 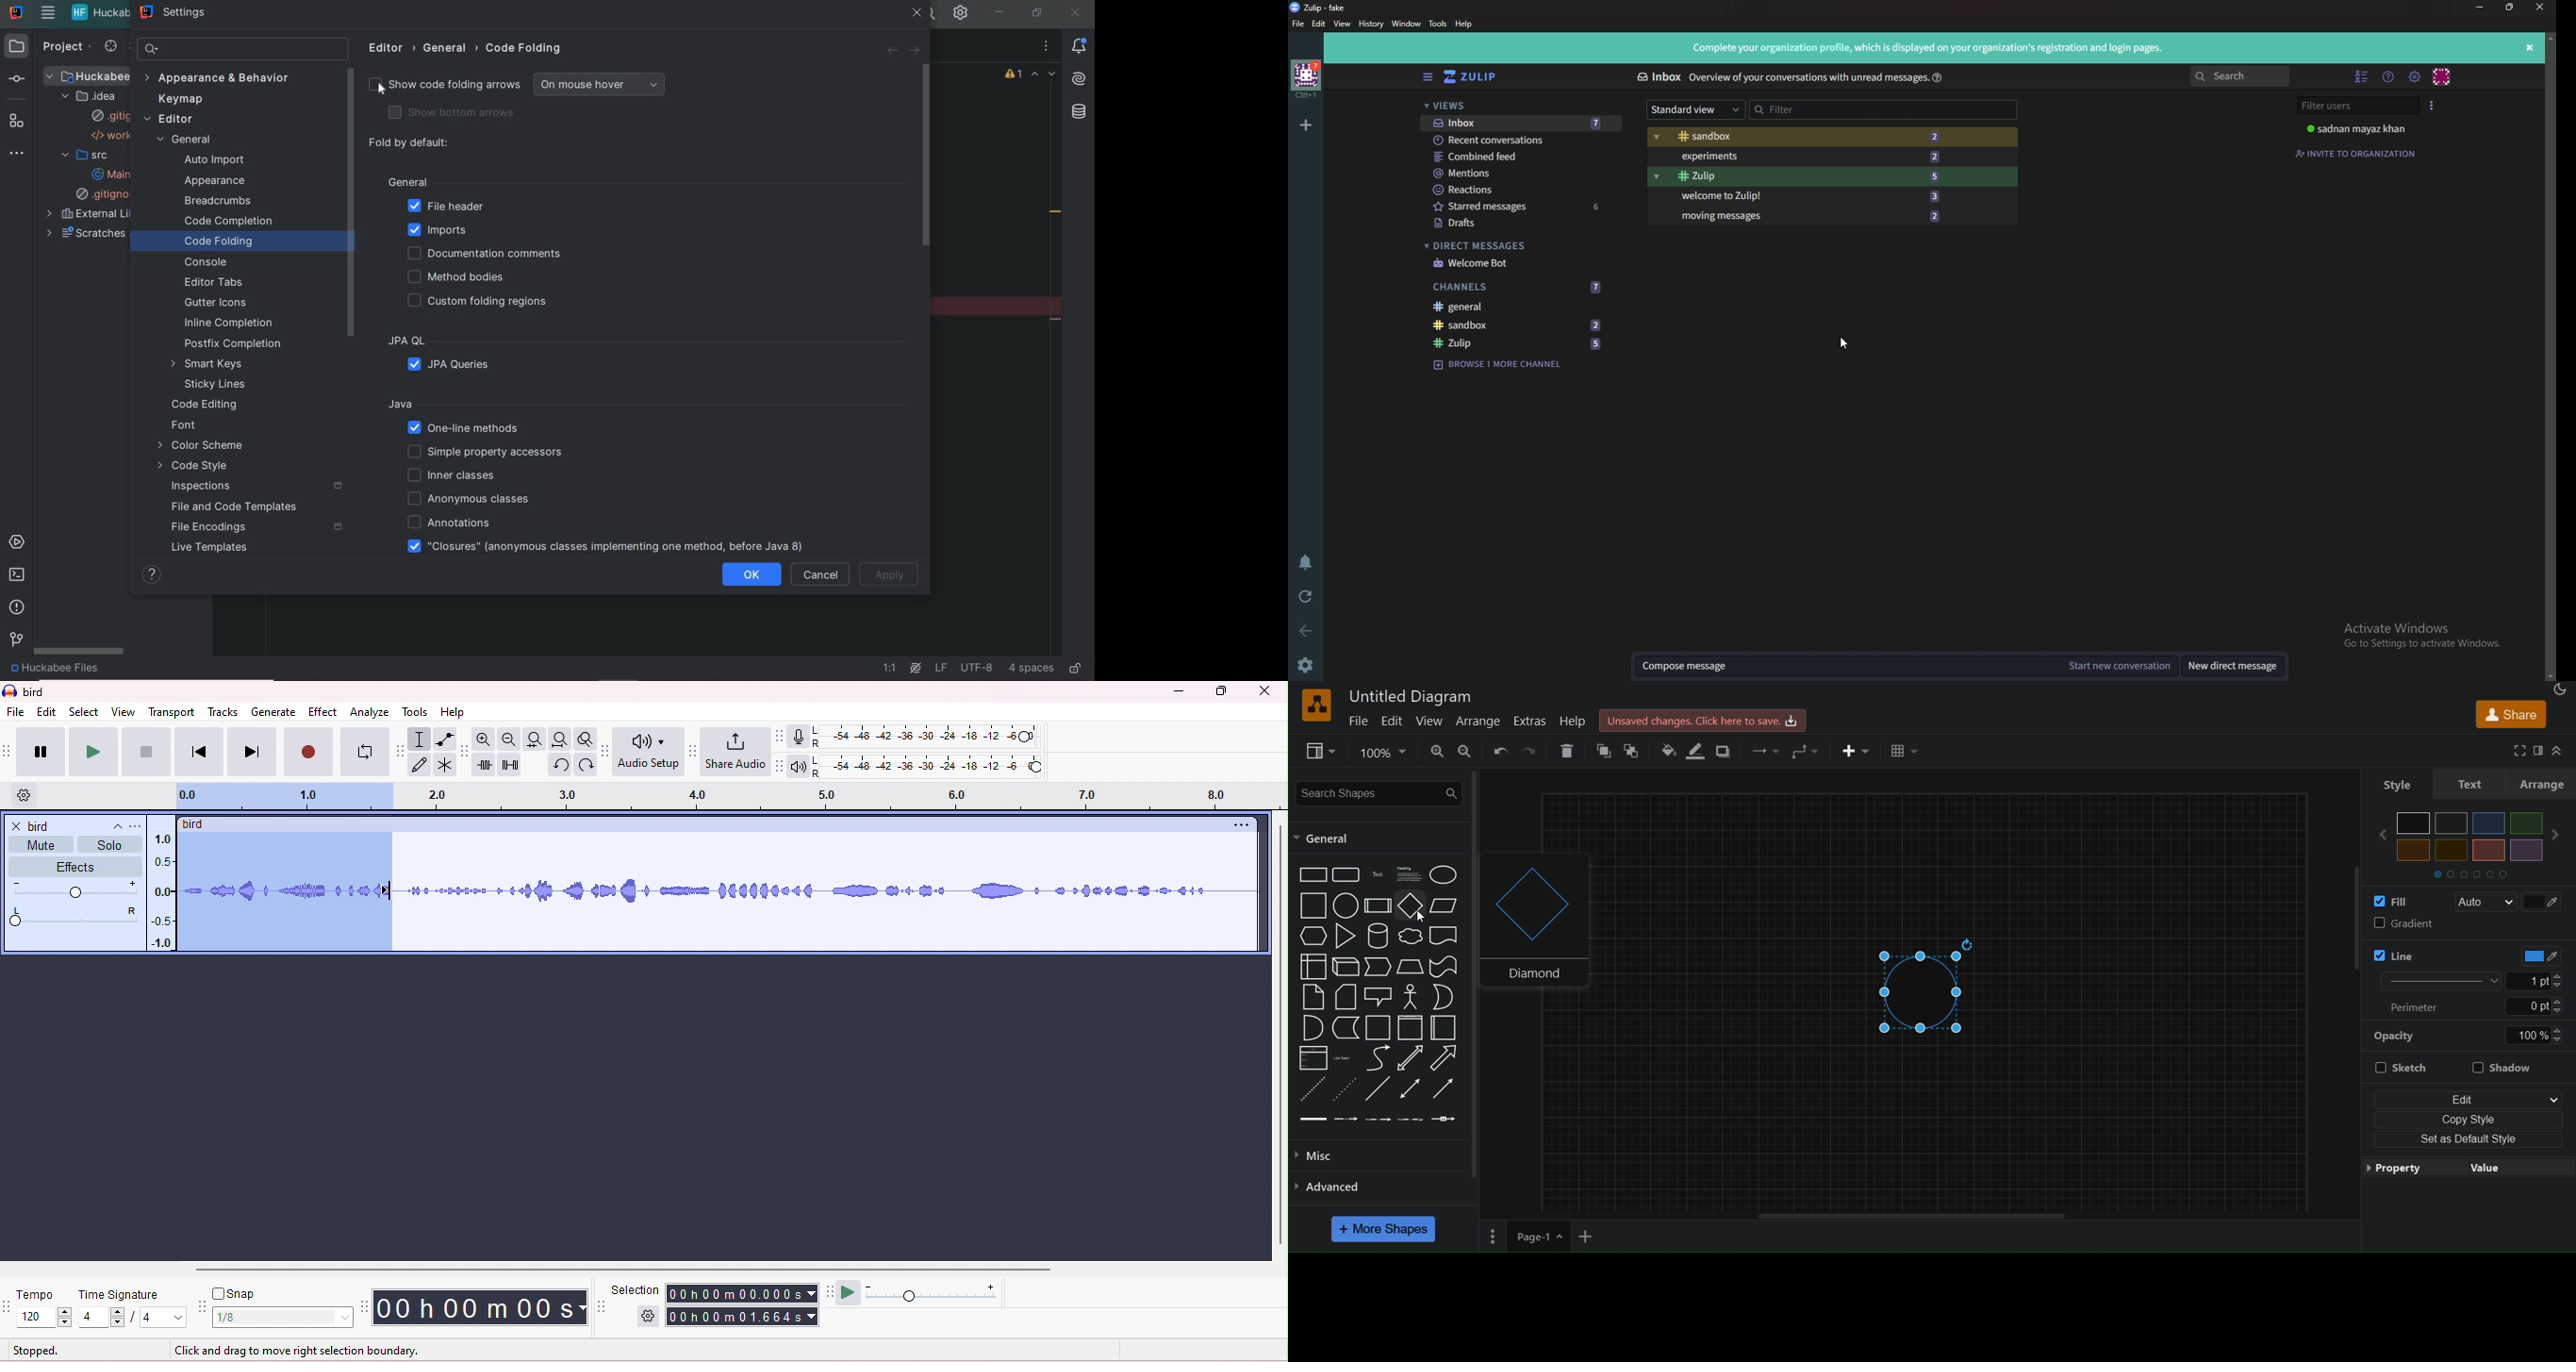 What do you see at coordinates (2468, 1117) in the screenshot?
I see `copy style` at bounding box center [2468, 1117].